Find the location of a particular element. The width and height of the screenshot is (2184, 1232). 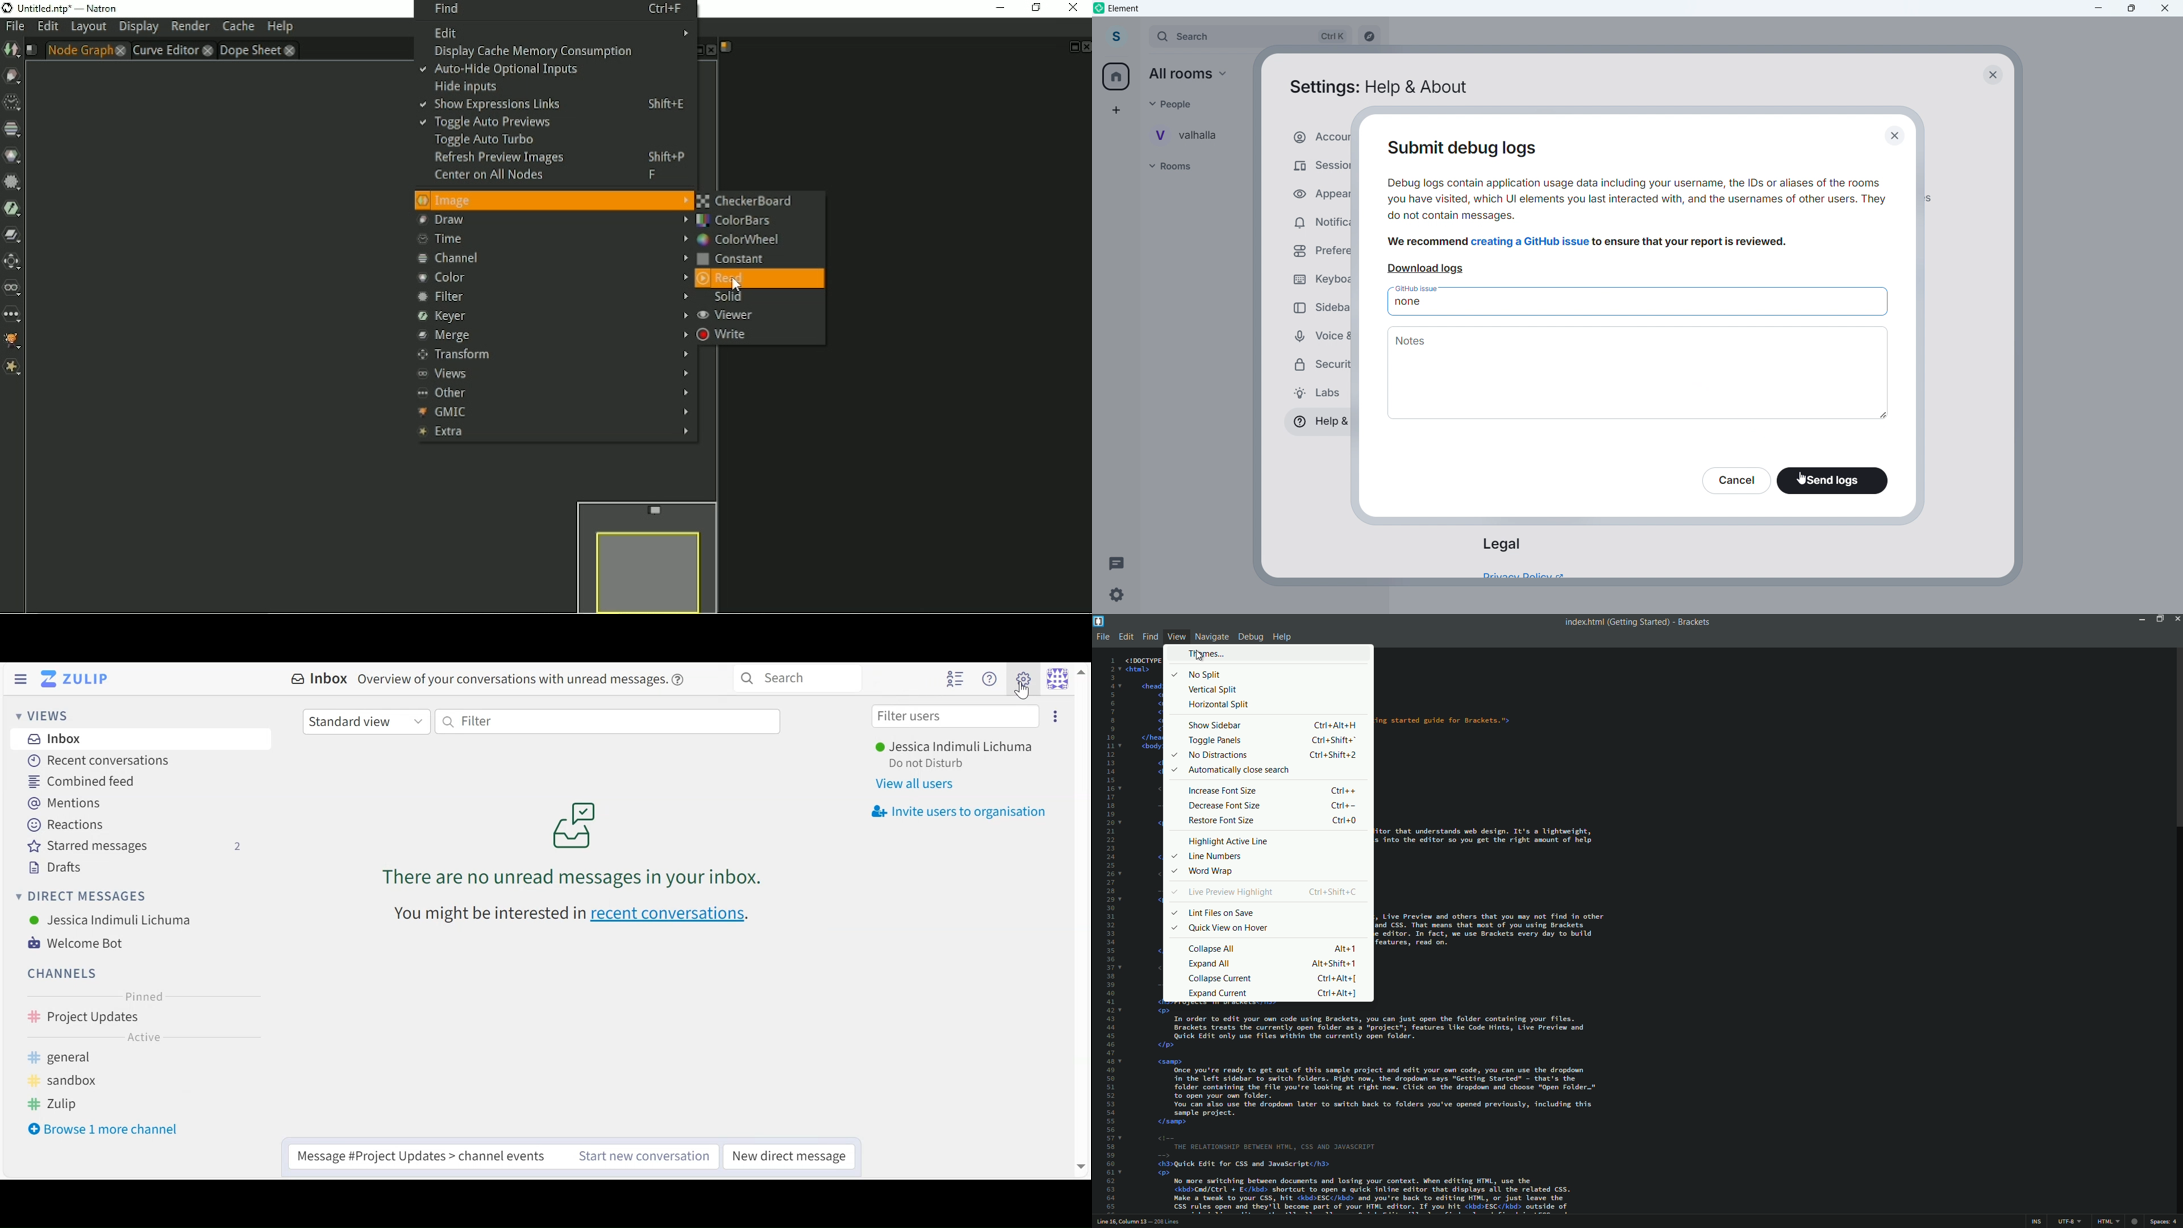

recent conversations is located at coordinates (575, 913).